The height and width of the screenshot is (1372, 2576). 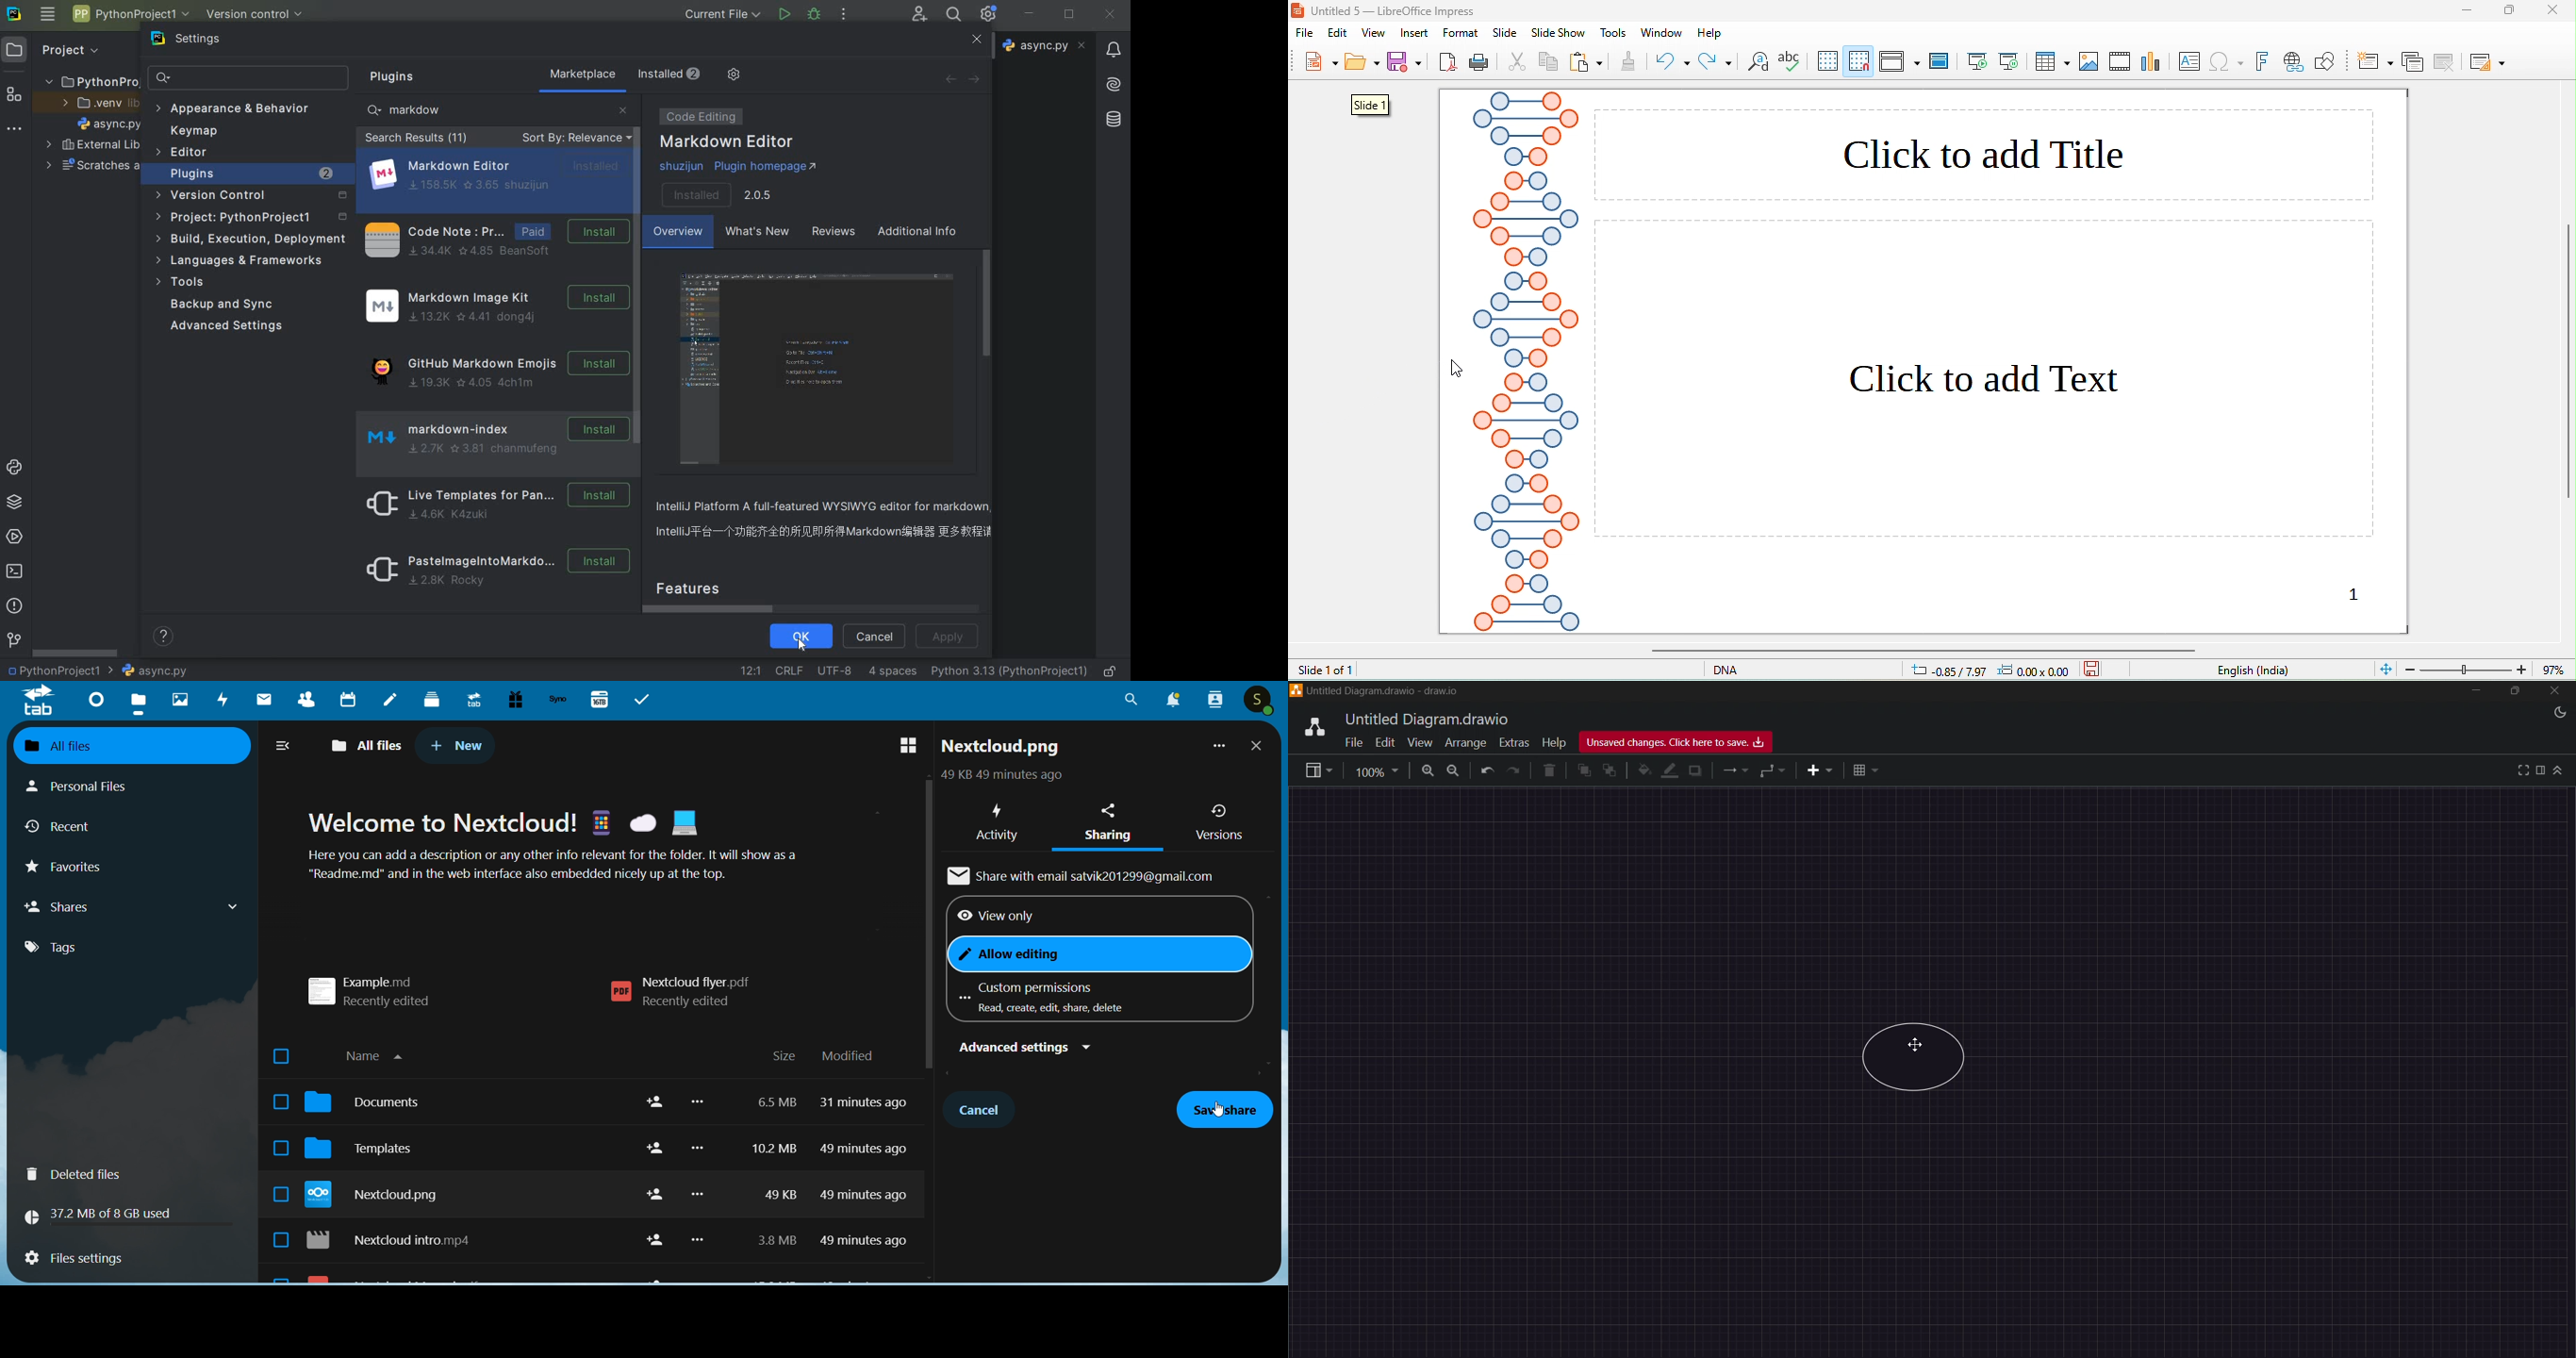 What do you see at coordinates (645, 700) in the screenshot?
I see `task` at bounding box center [645, 700].